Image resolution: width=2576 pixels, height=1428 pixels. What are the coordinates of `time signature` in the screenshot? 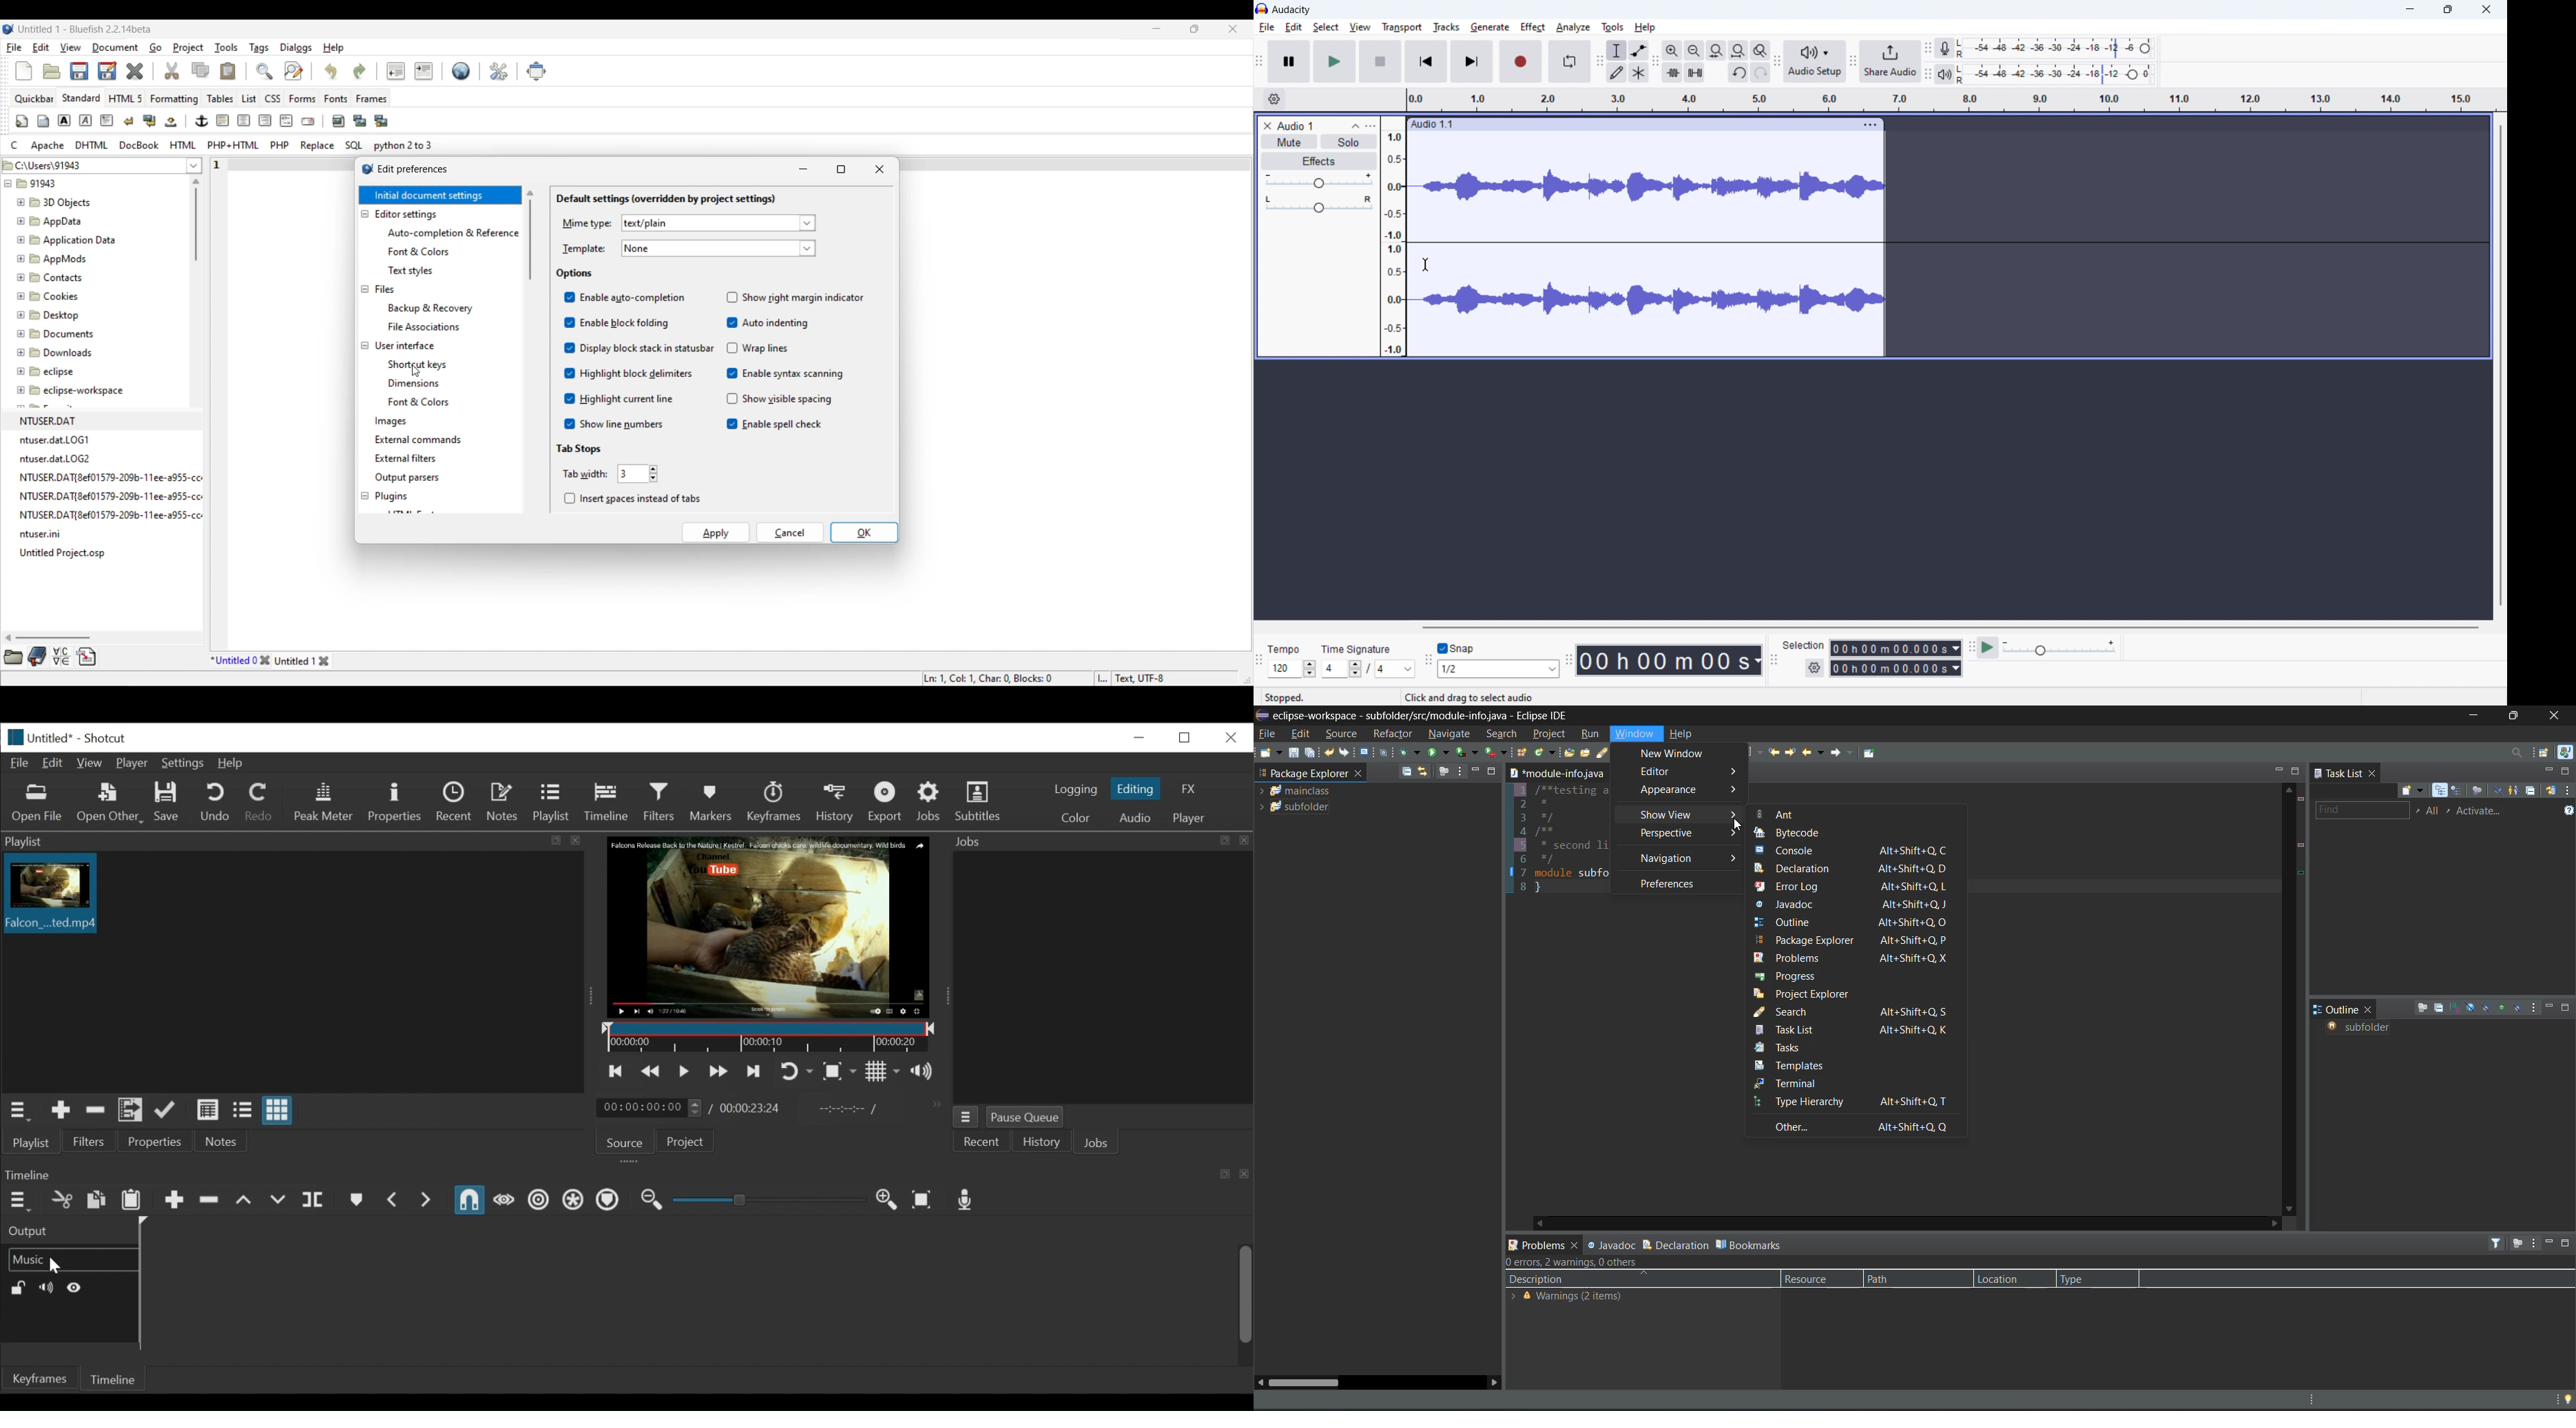 It's located at (1356, 649).